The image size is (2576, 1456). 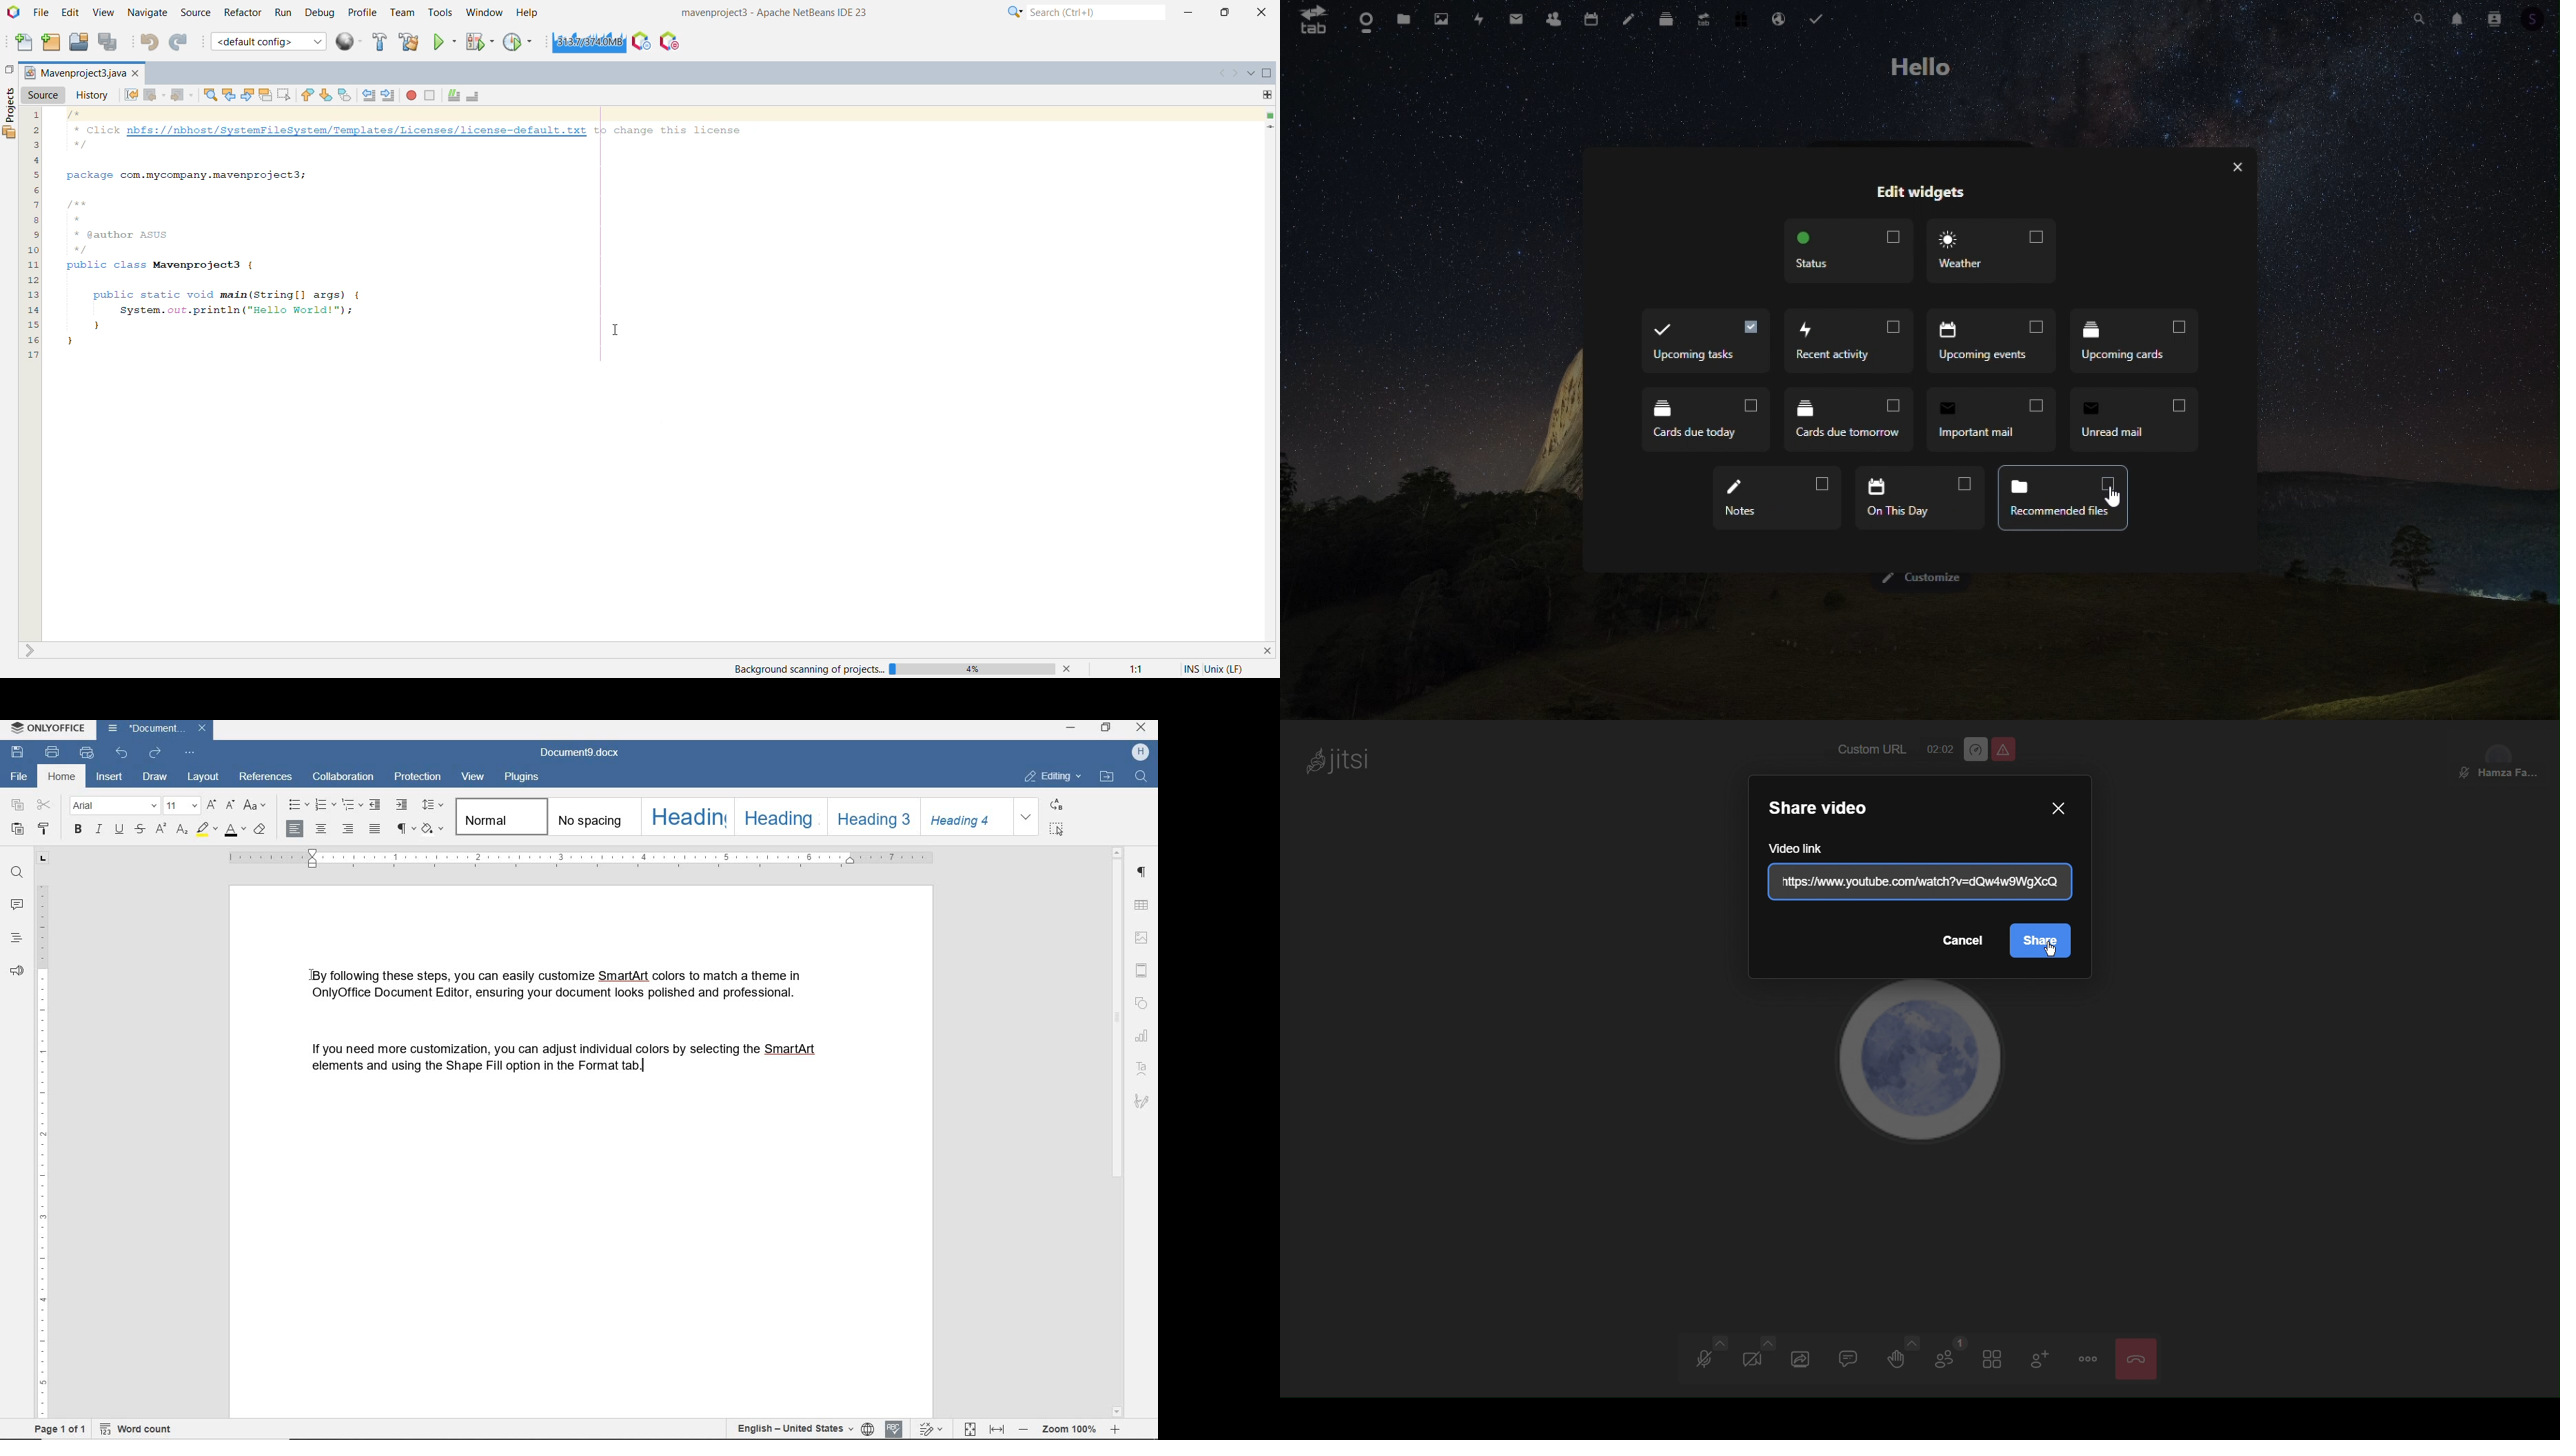 What do you see at coordinates (1849, 418) in the screenshot?
I see `important mail` at bounding box center [1849, 418].